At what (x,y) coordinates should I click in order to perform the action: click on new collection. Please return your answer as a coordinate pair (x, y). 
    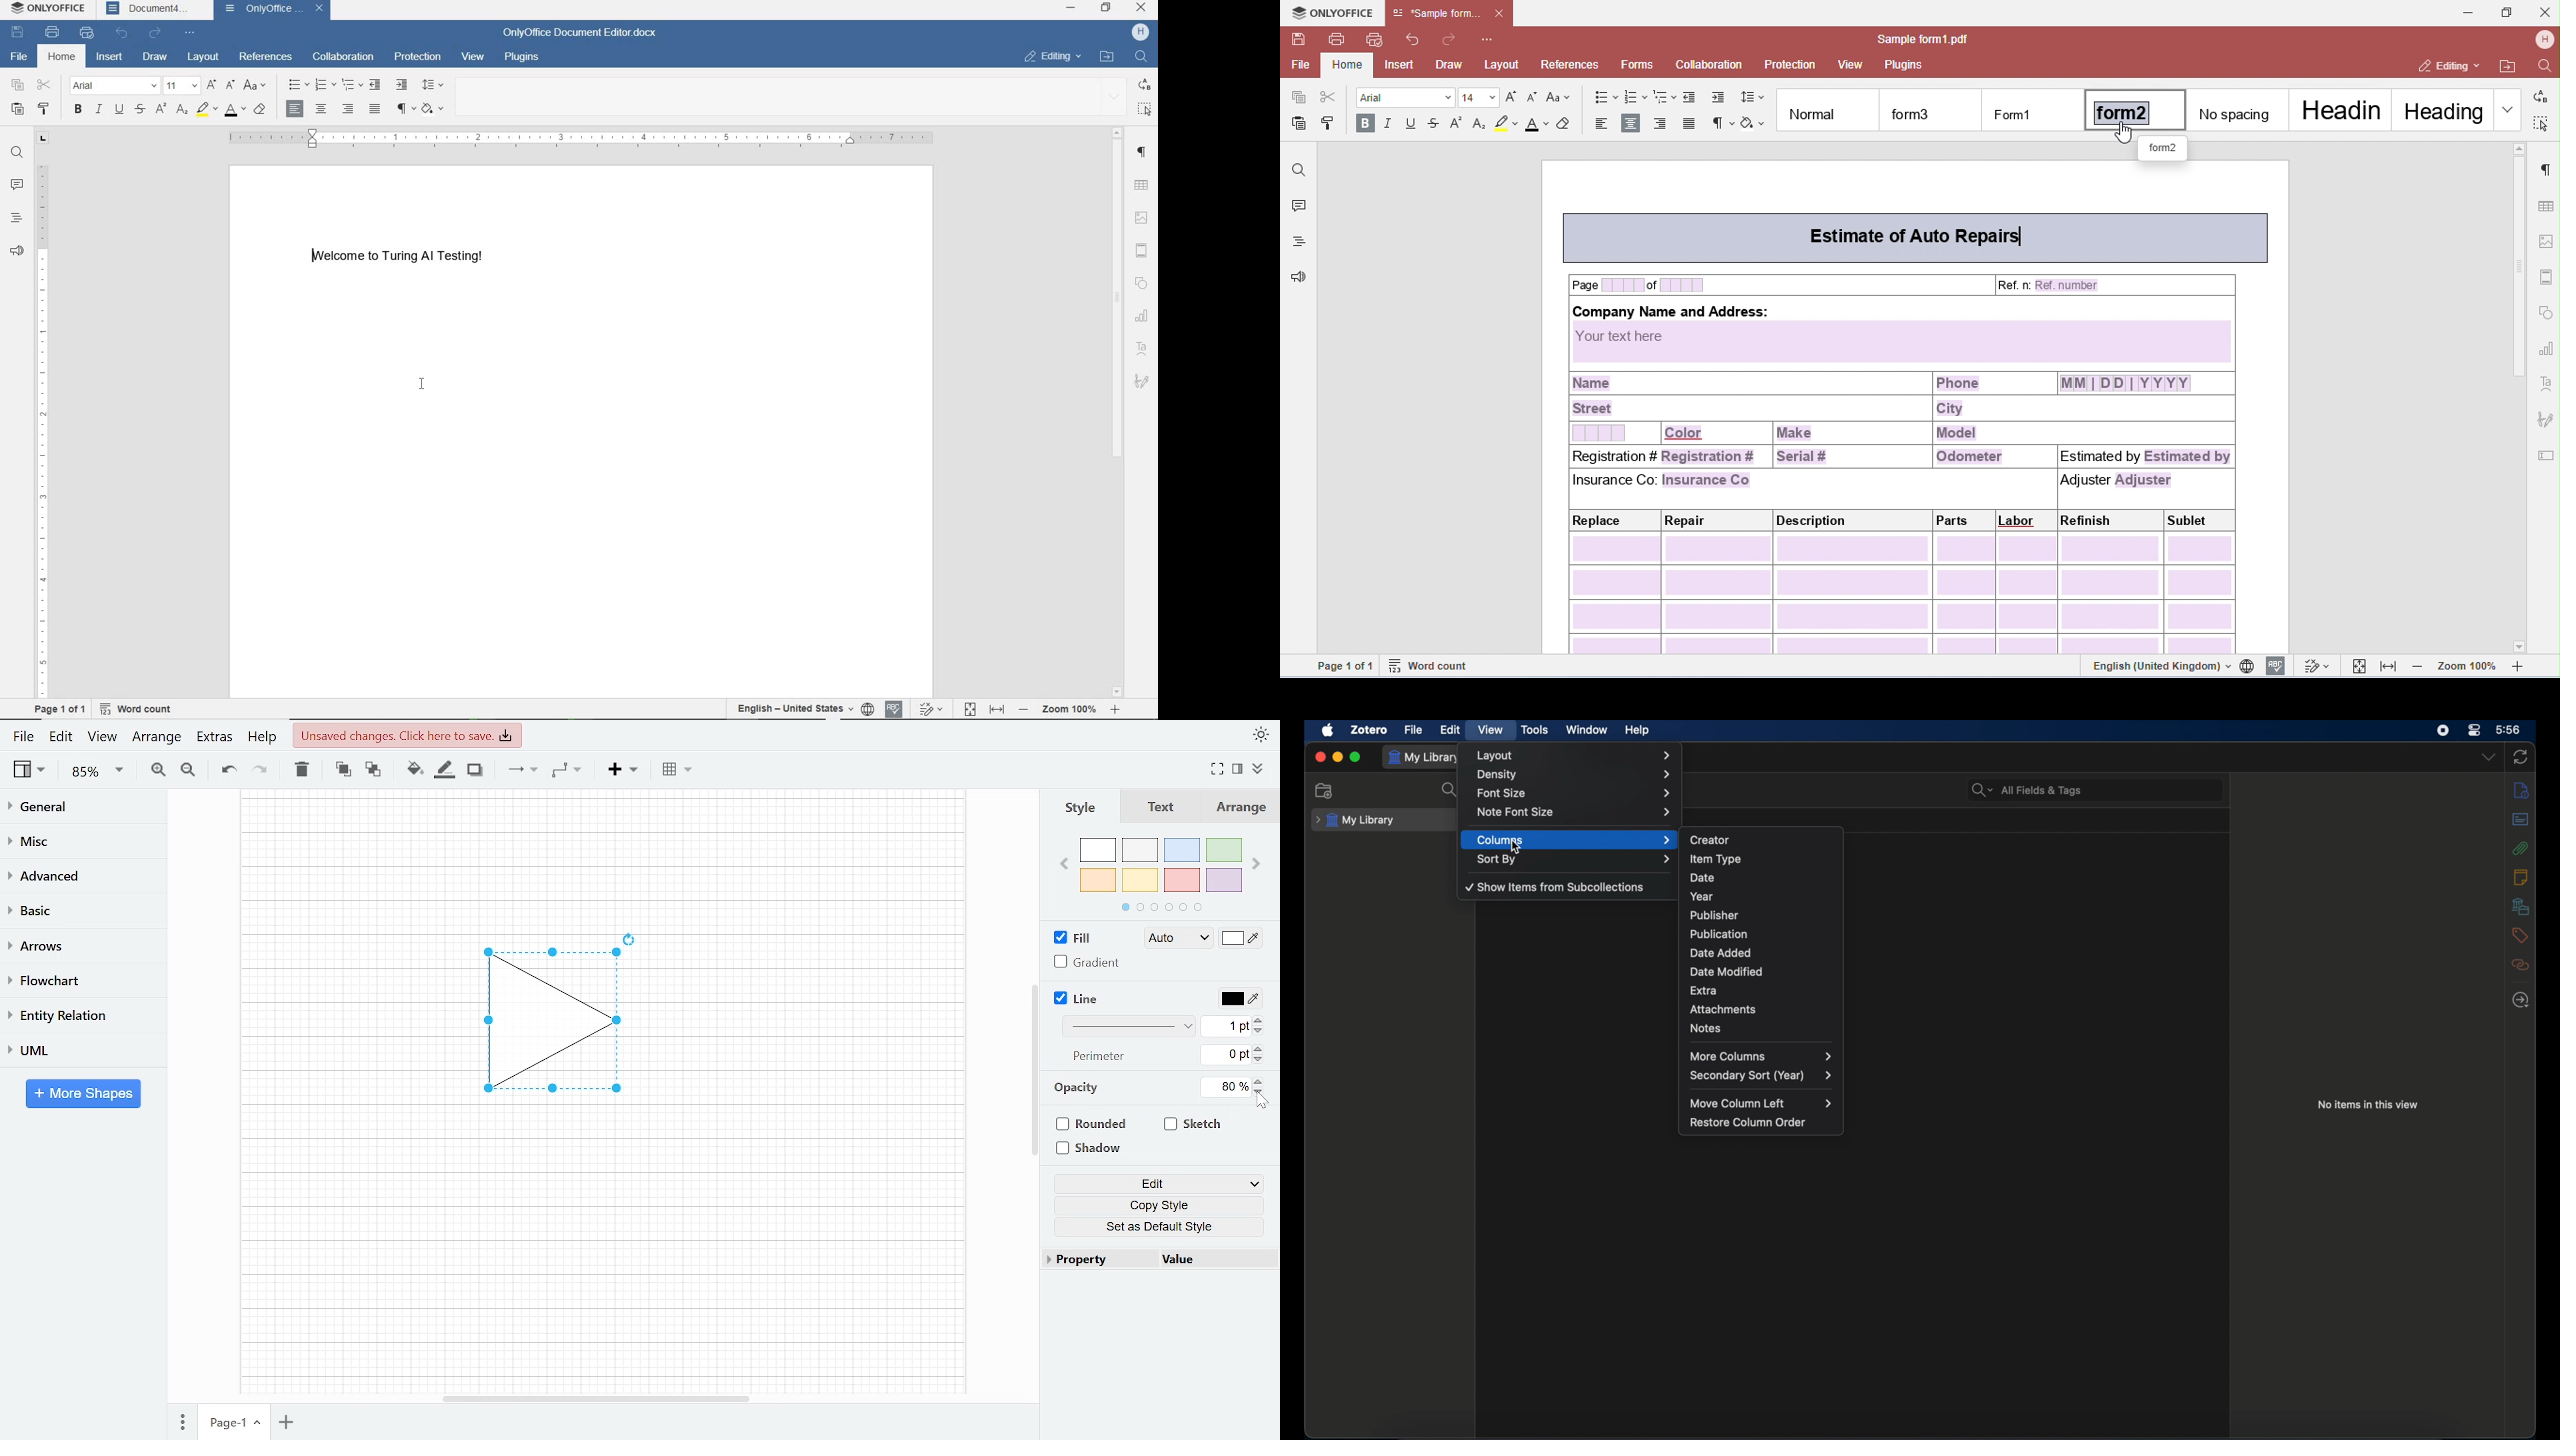
    Looking at the image, I should click on (1325, 791).